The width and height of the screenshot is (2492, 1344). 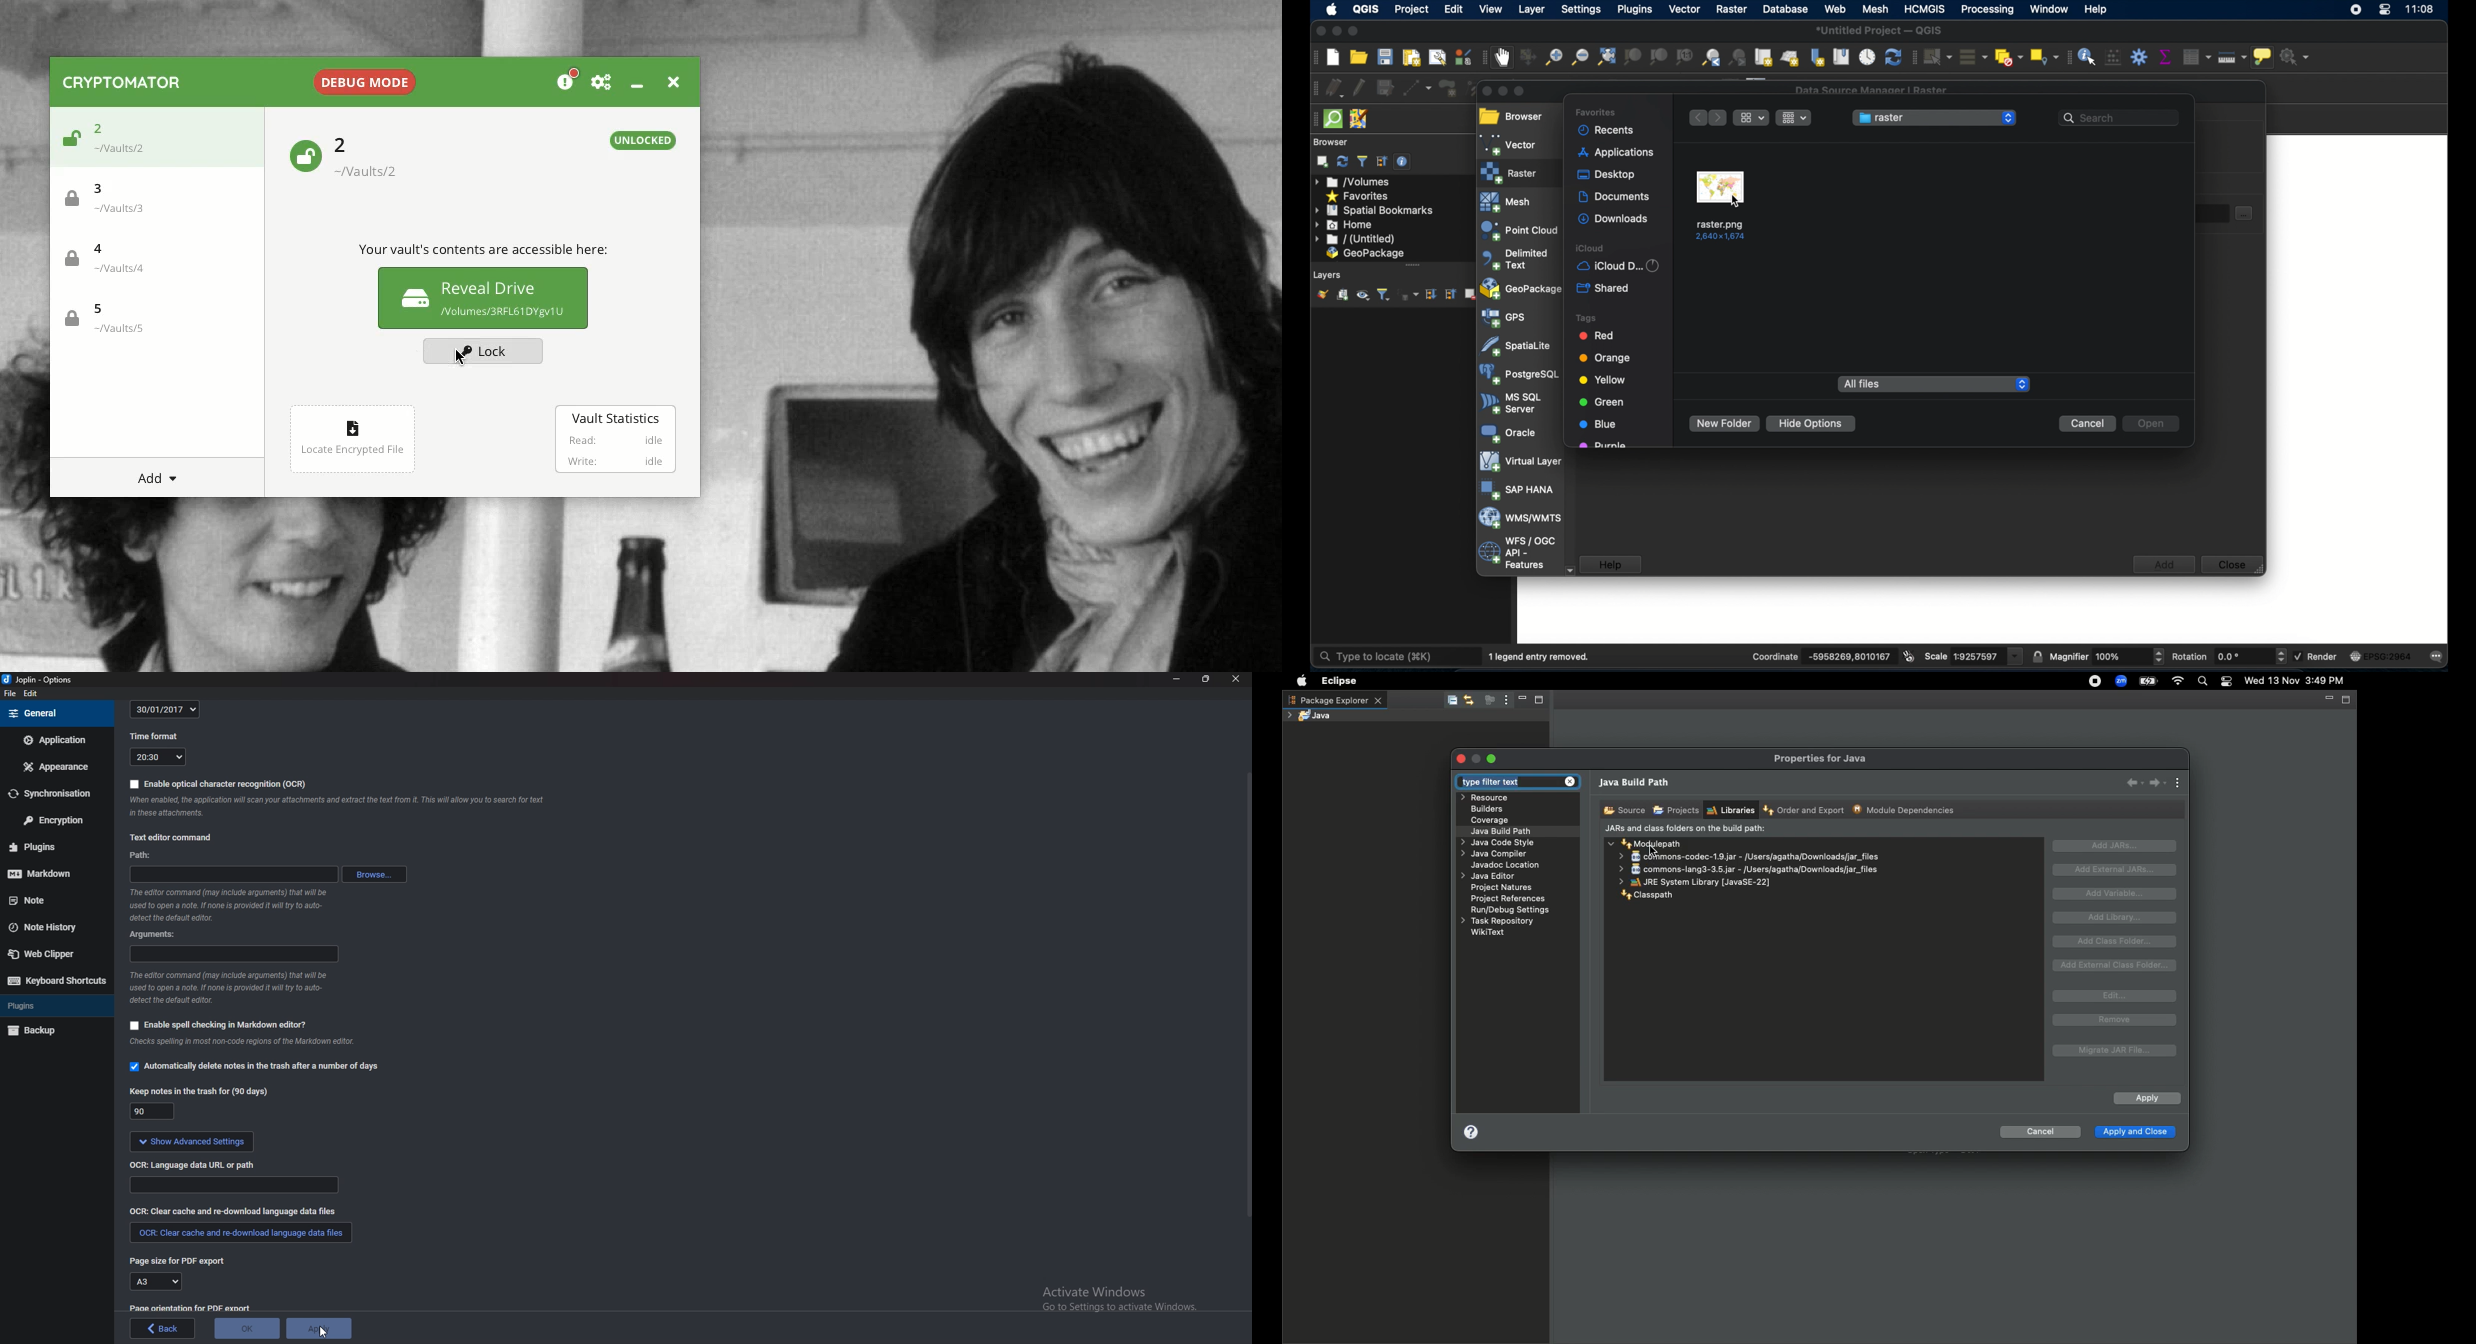 What do you see at coordinates (1822, 759) in the screenshot?
I see `Properties for java` at bounding box center [1822, 759].